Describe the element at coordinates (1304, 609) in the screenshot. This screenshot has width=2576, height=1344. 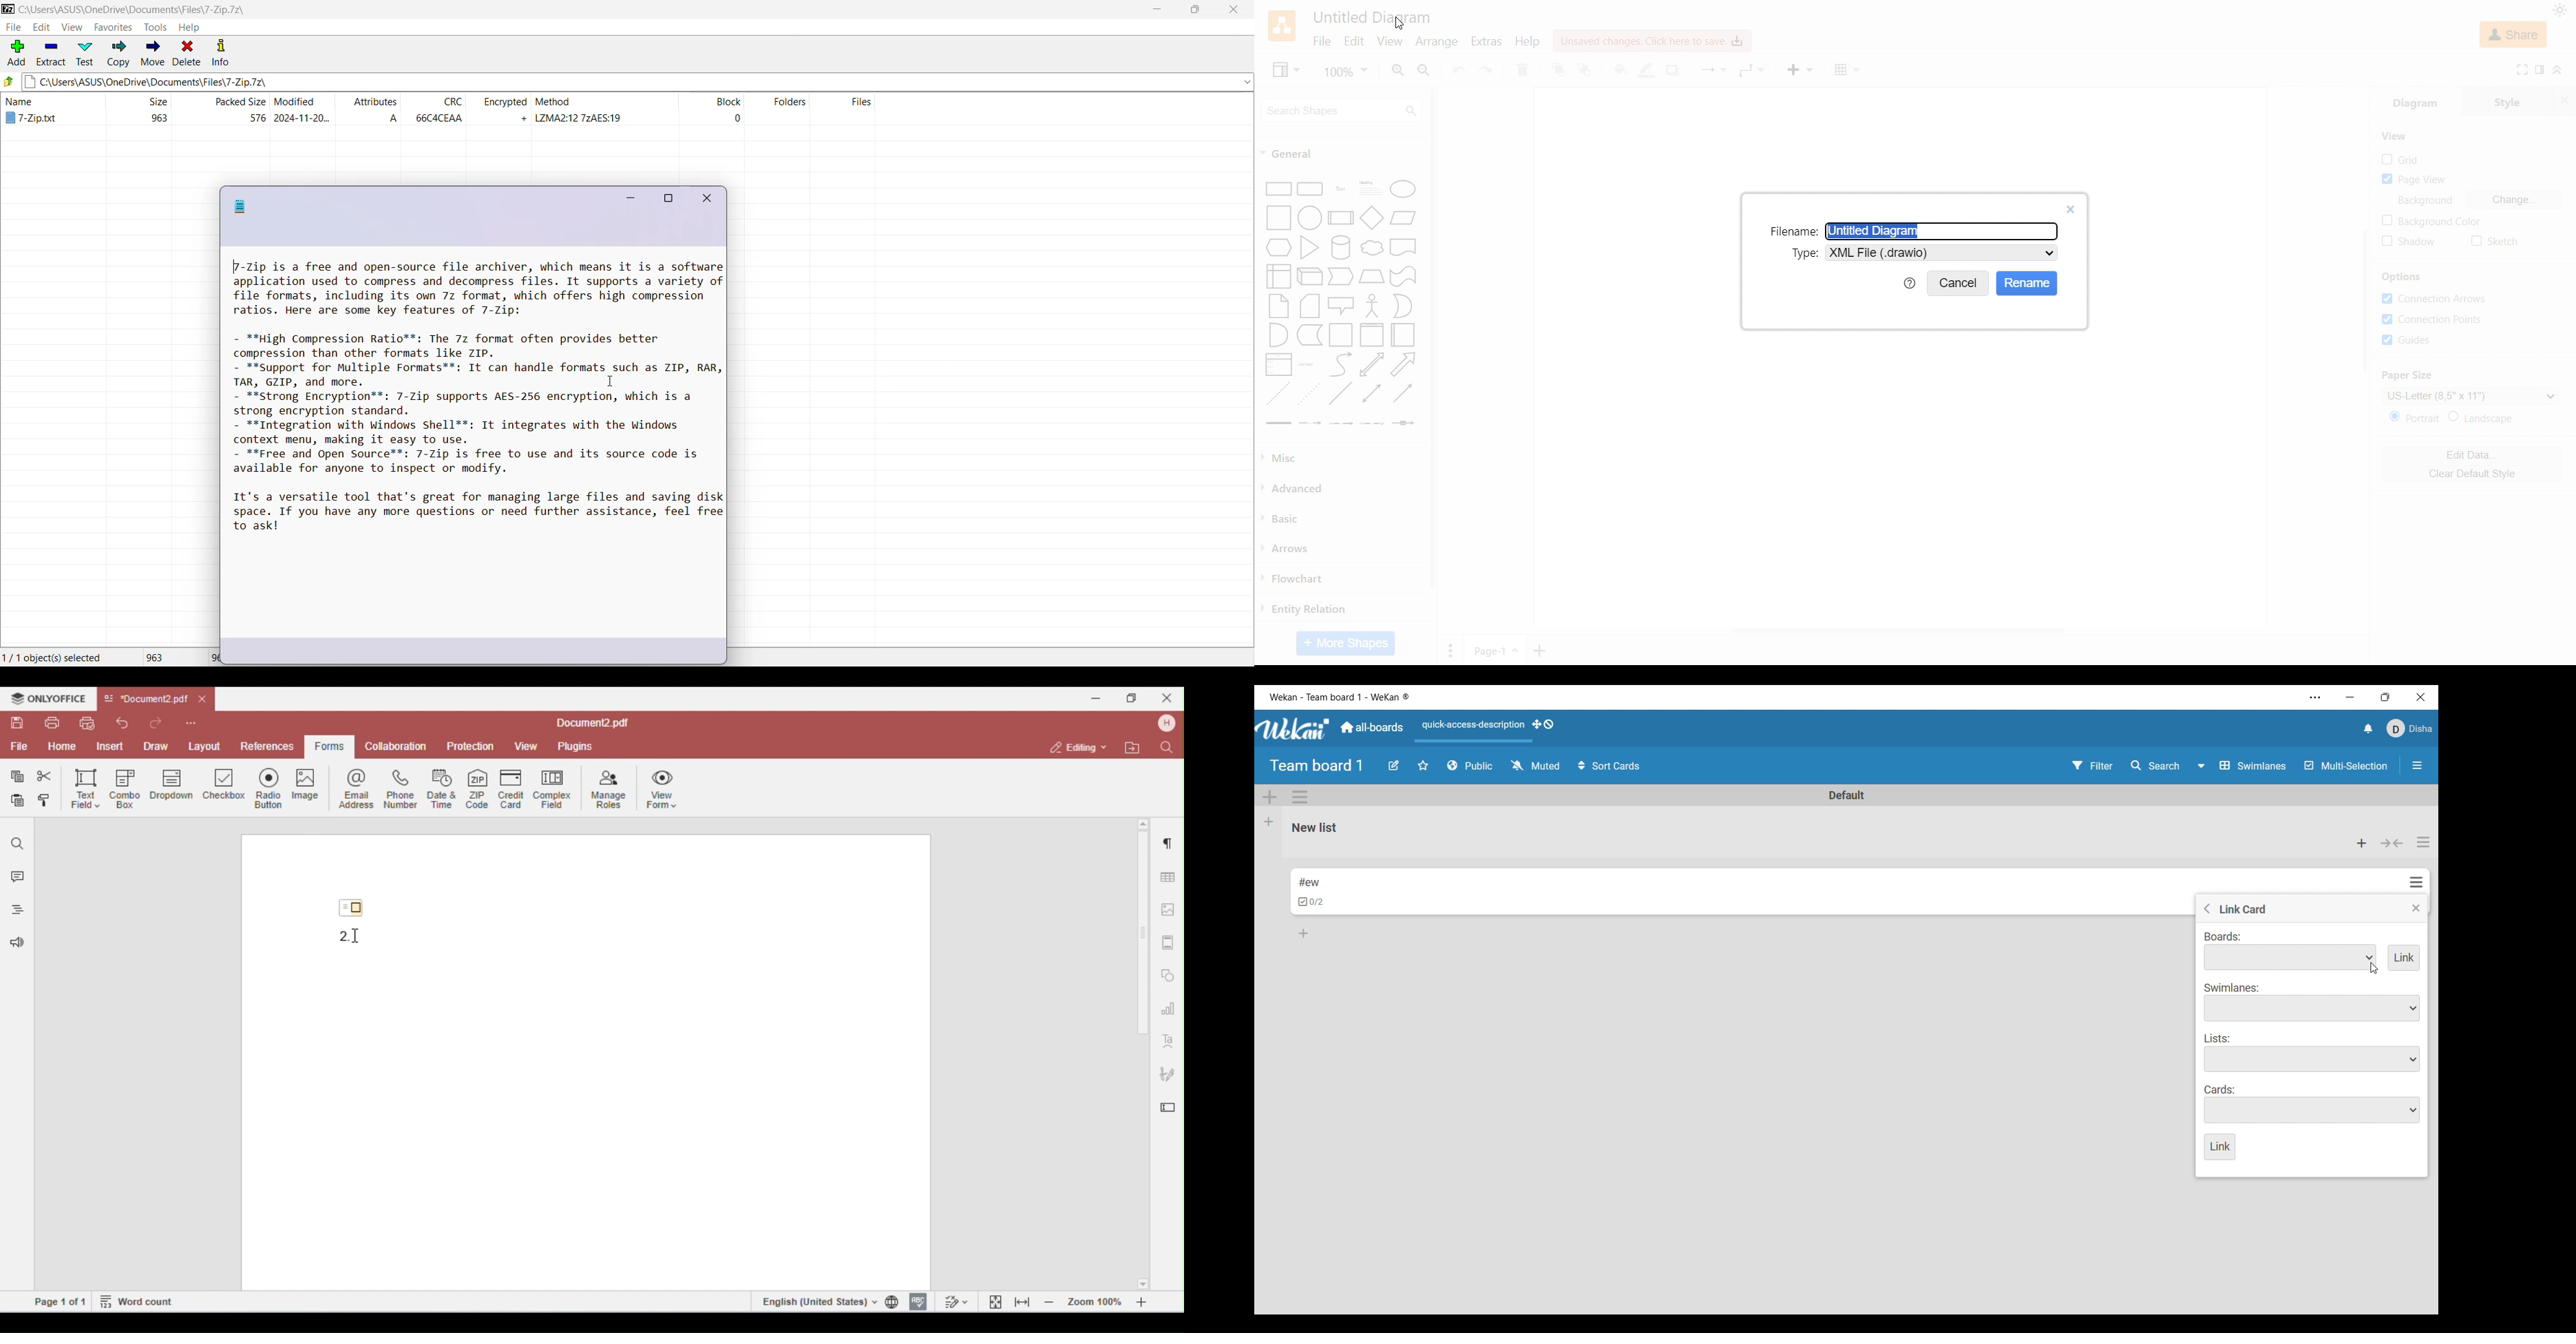
I see `Entity relation ` at that location.